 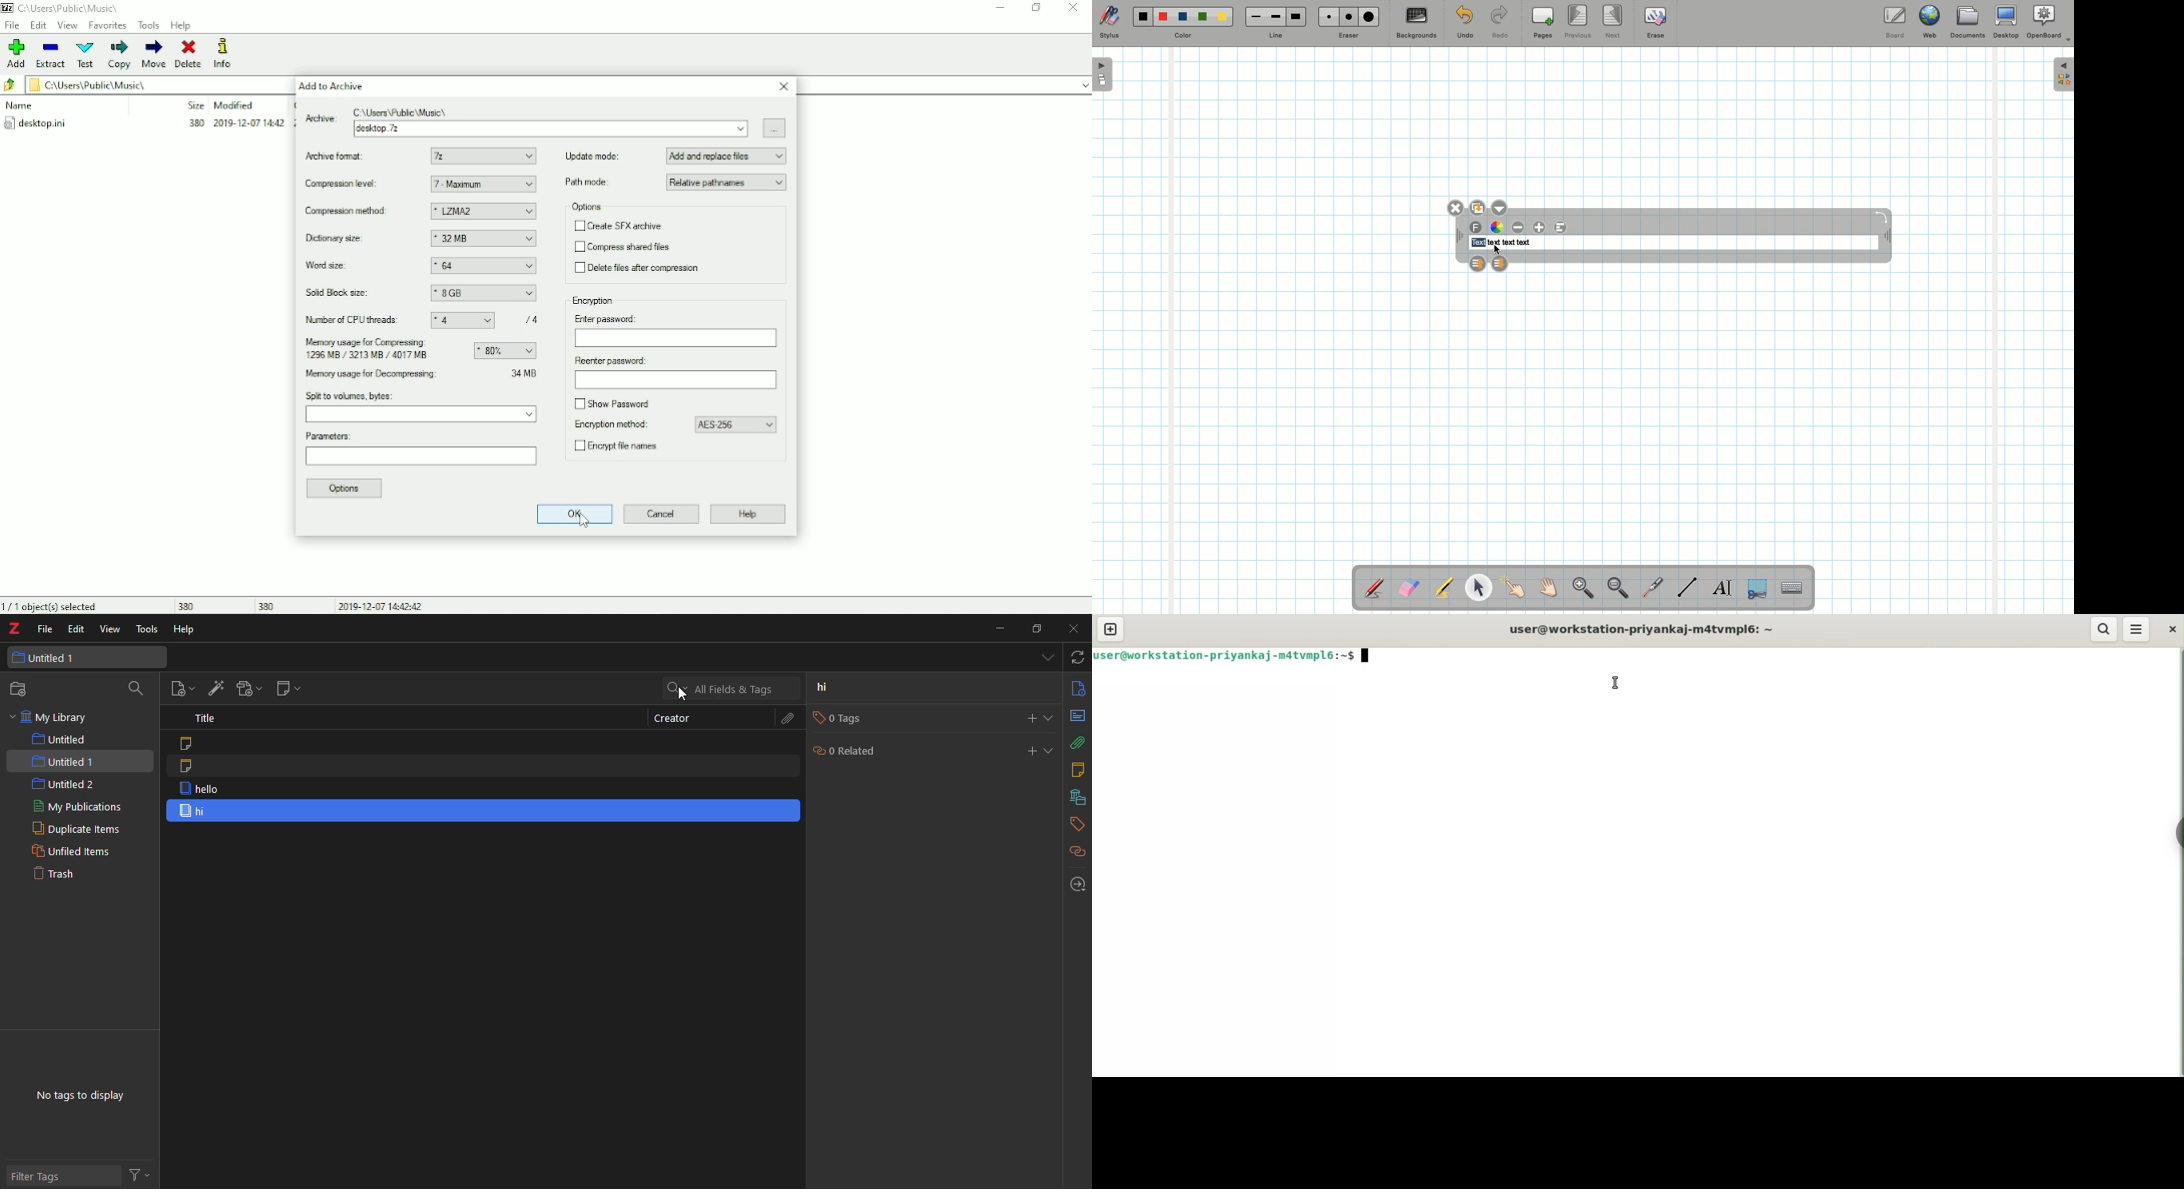 What do you see at coordinates (682, 696) in the screenshot?
I see `Cursor` at bounding box center [682, 696].